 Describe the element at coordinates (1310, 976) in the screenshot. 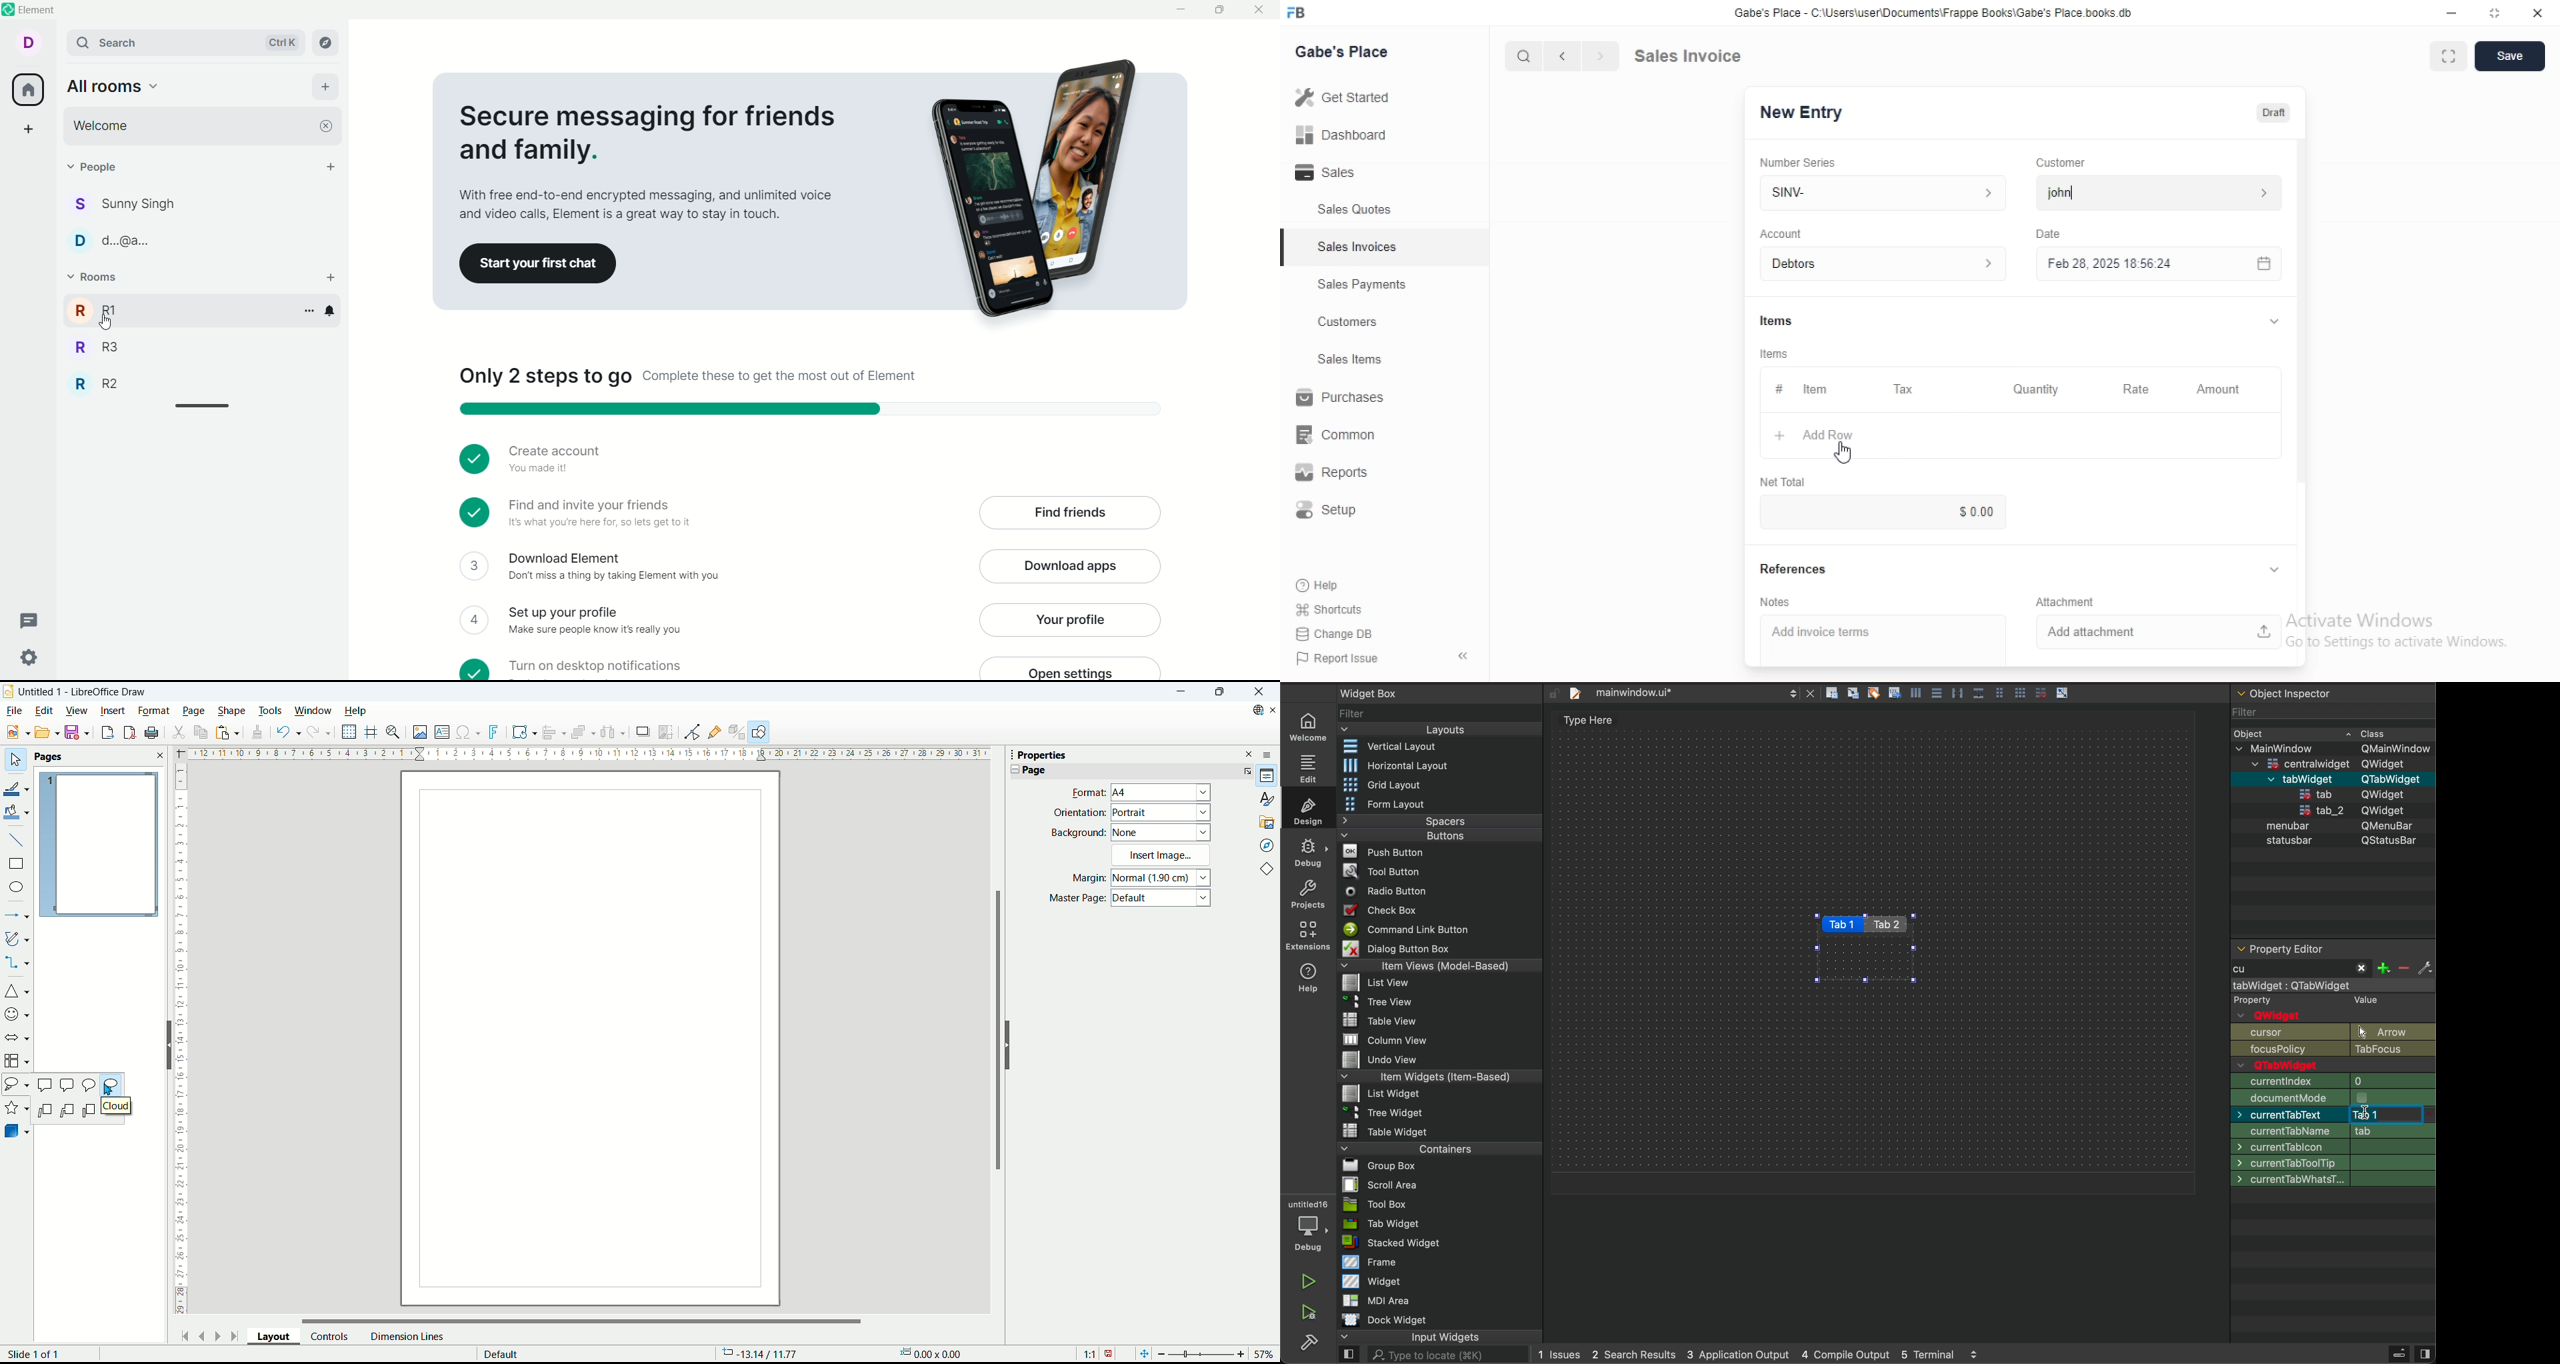

I see `help` at that location.